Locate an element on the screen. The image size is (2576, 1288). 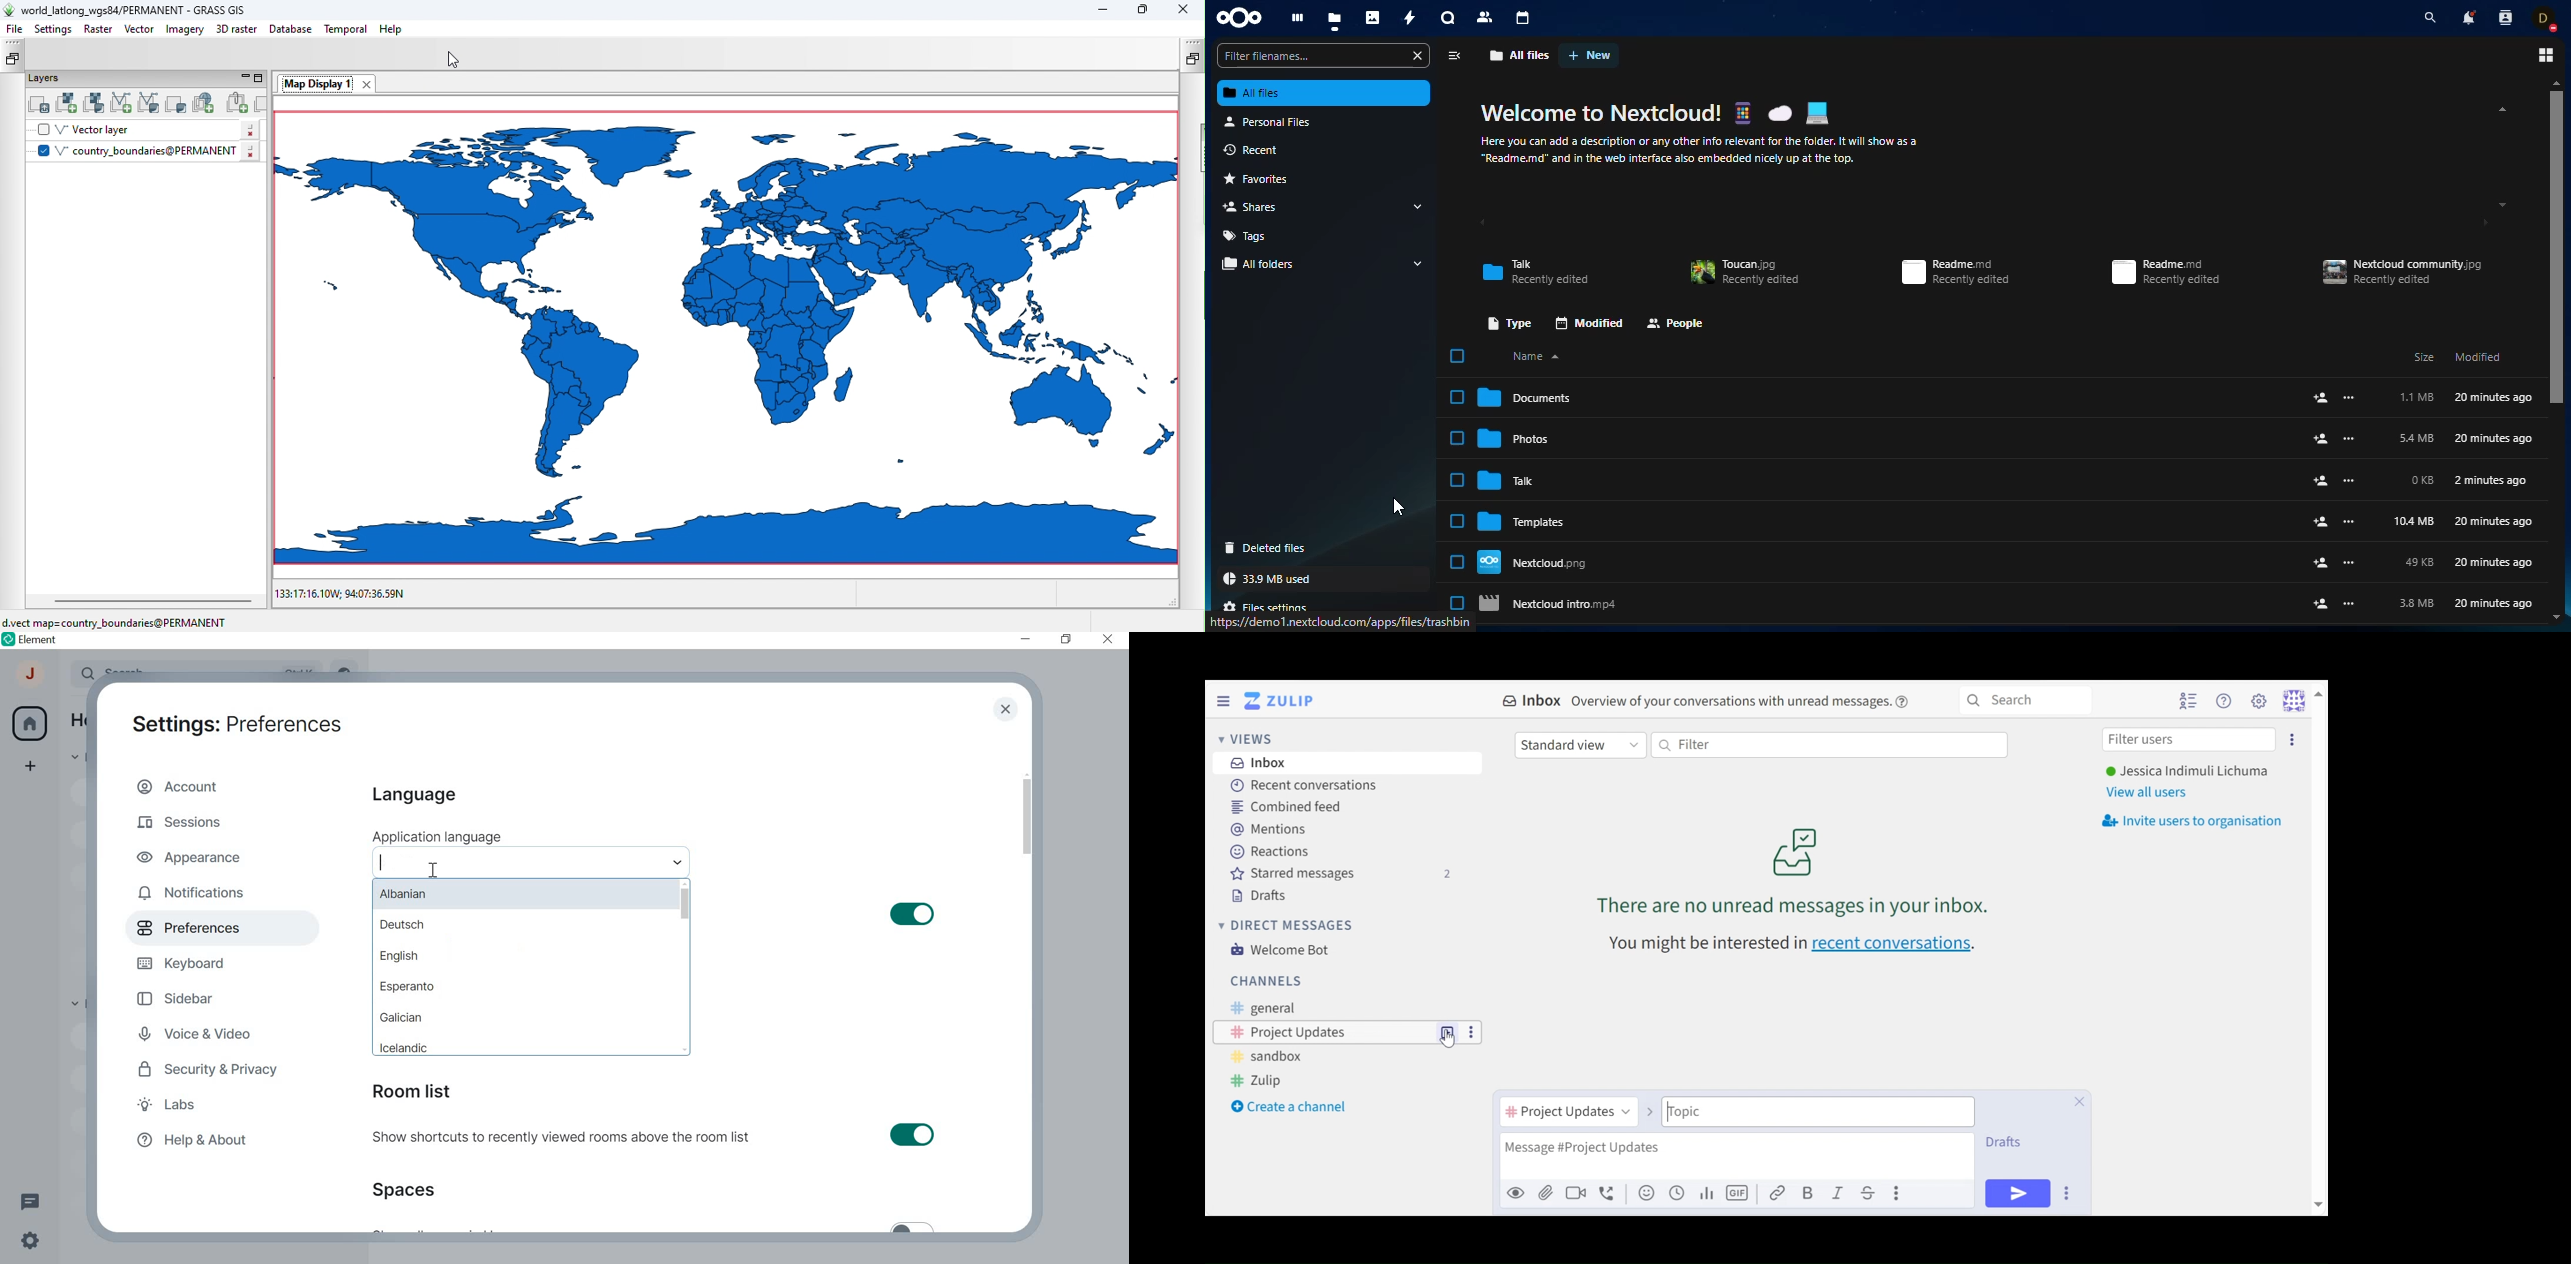
CREATE A SPACE is located at coordinates (31, 768).